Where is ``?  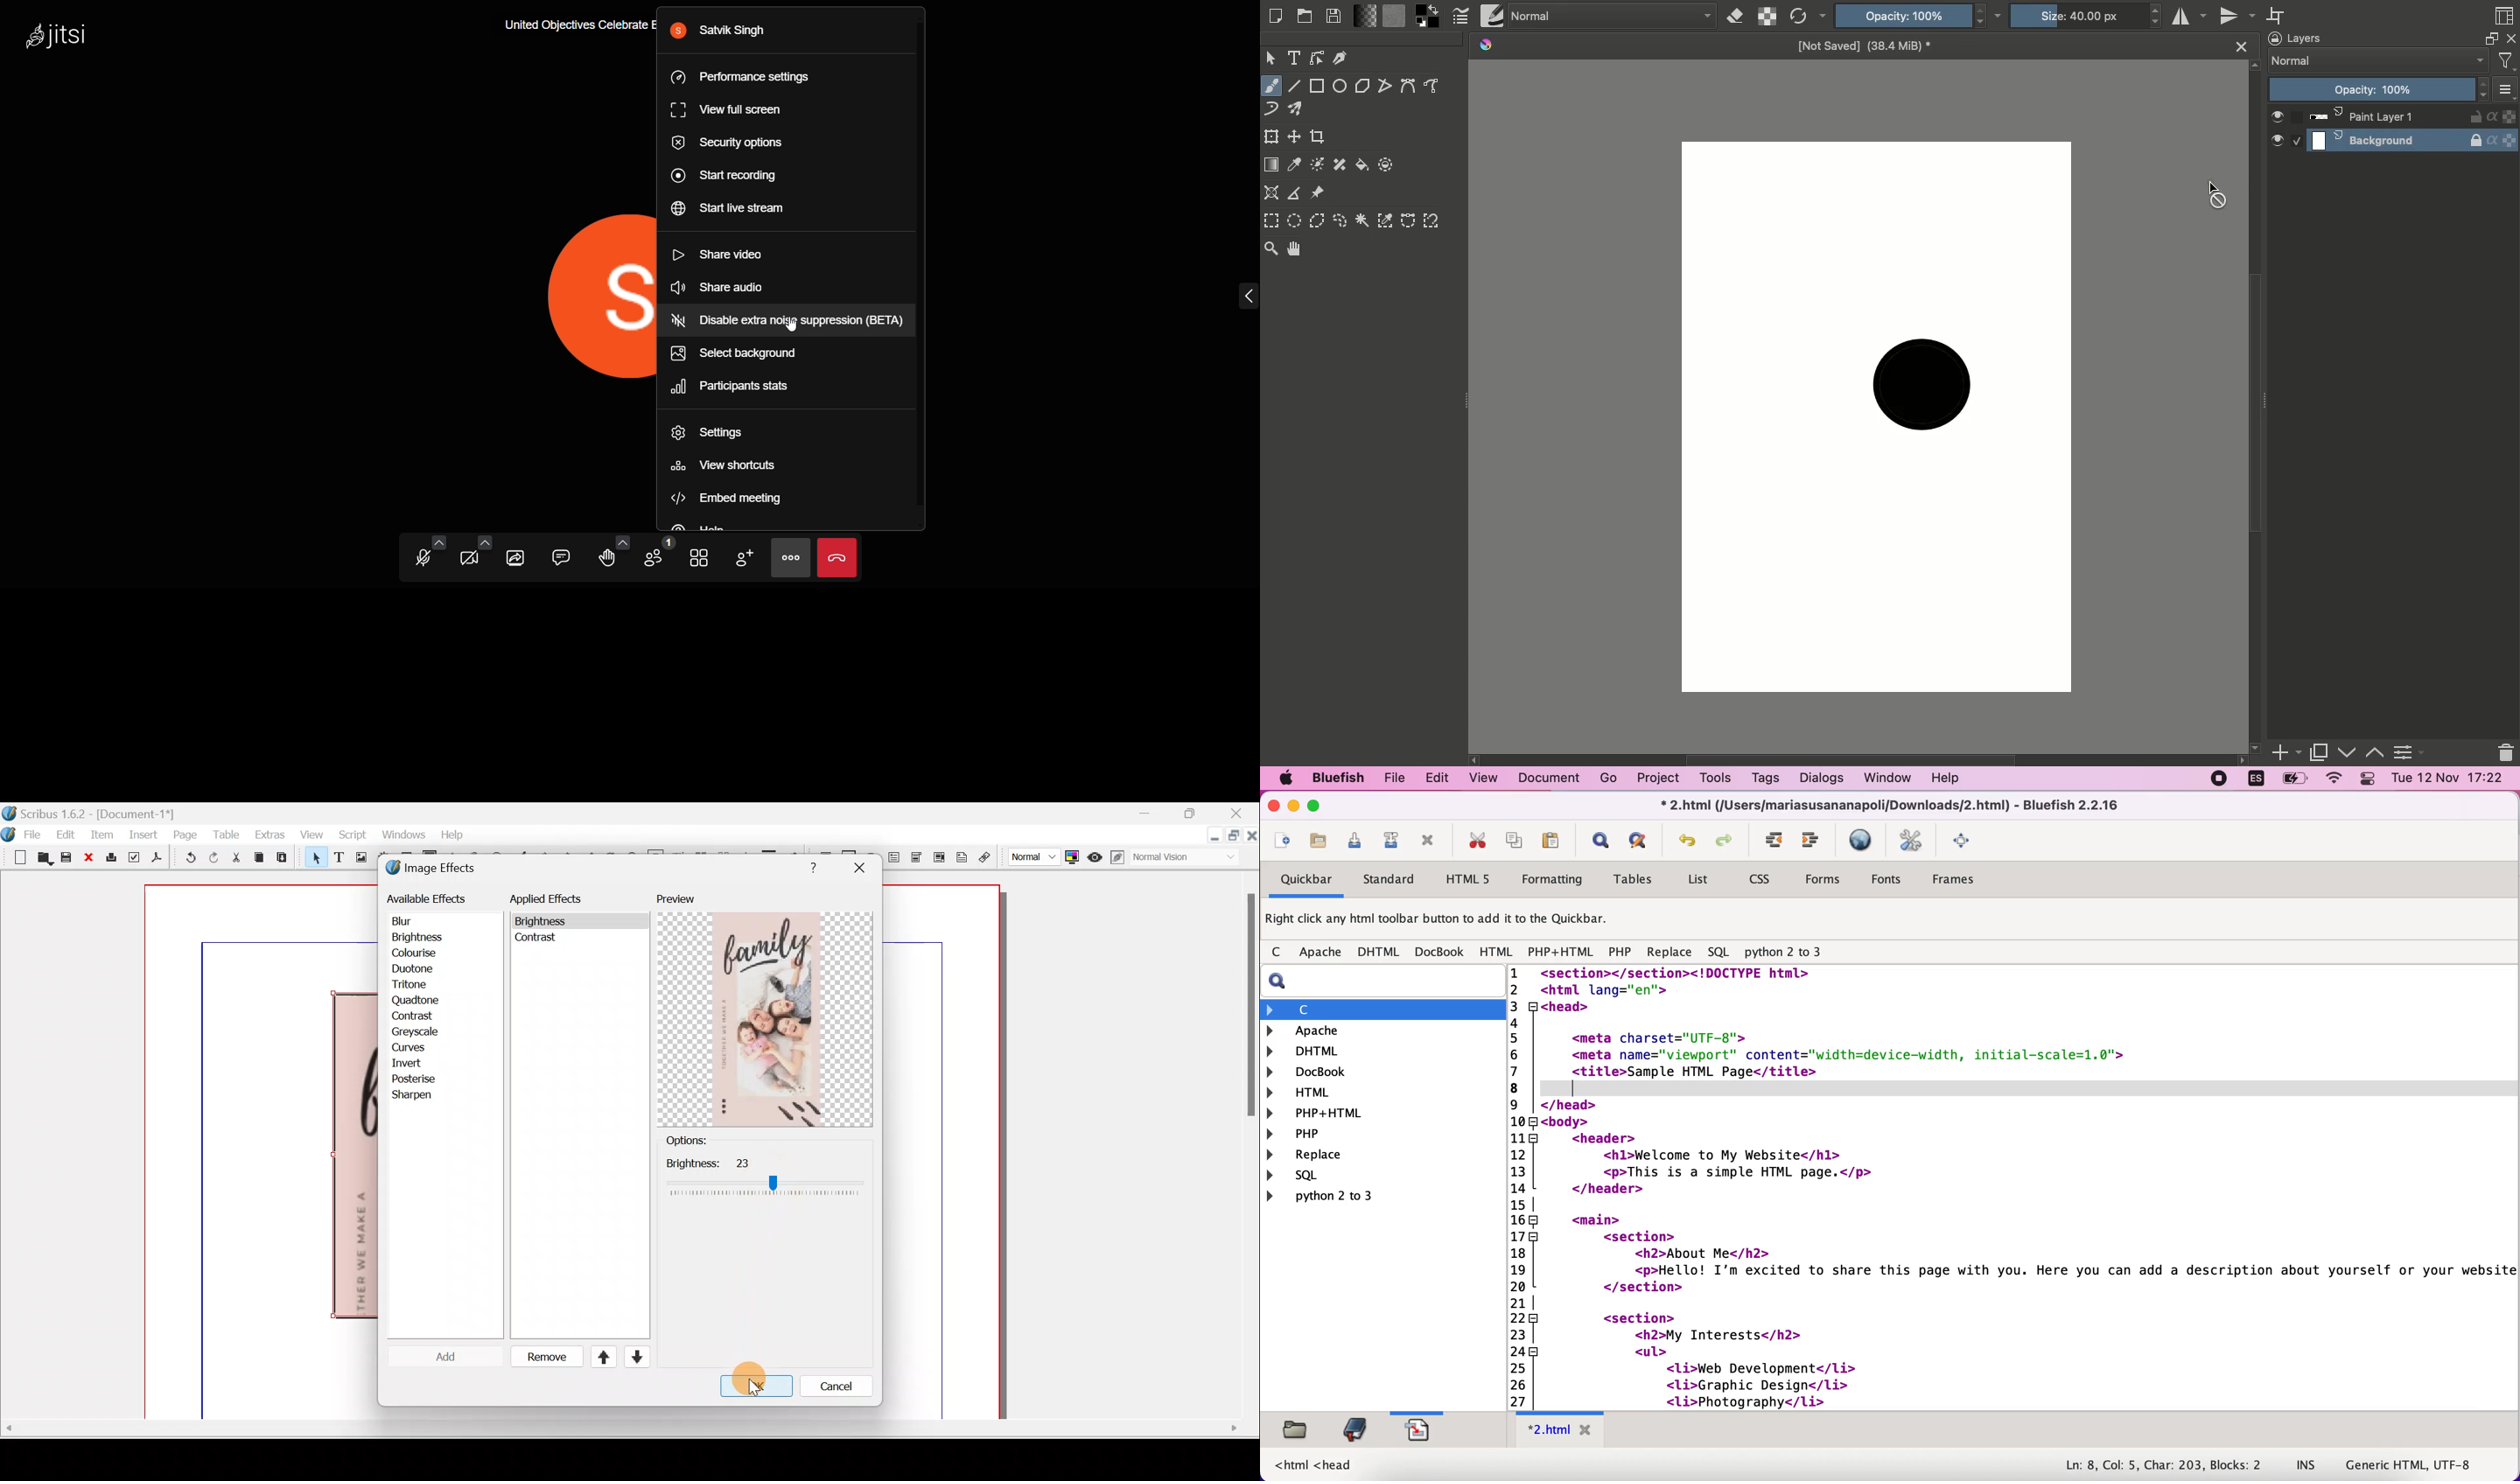  is located at coordinates (619, 1428).